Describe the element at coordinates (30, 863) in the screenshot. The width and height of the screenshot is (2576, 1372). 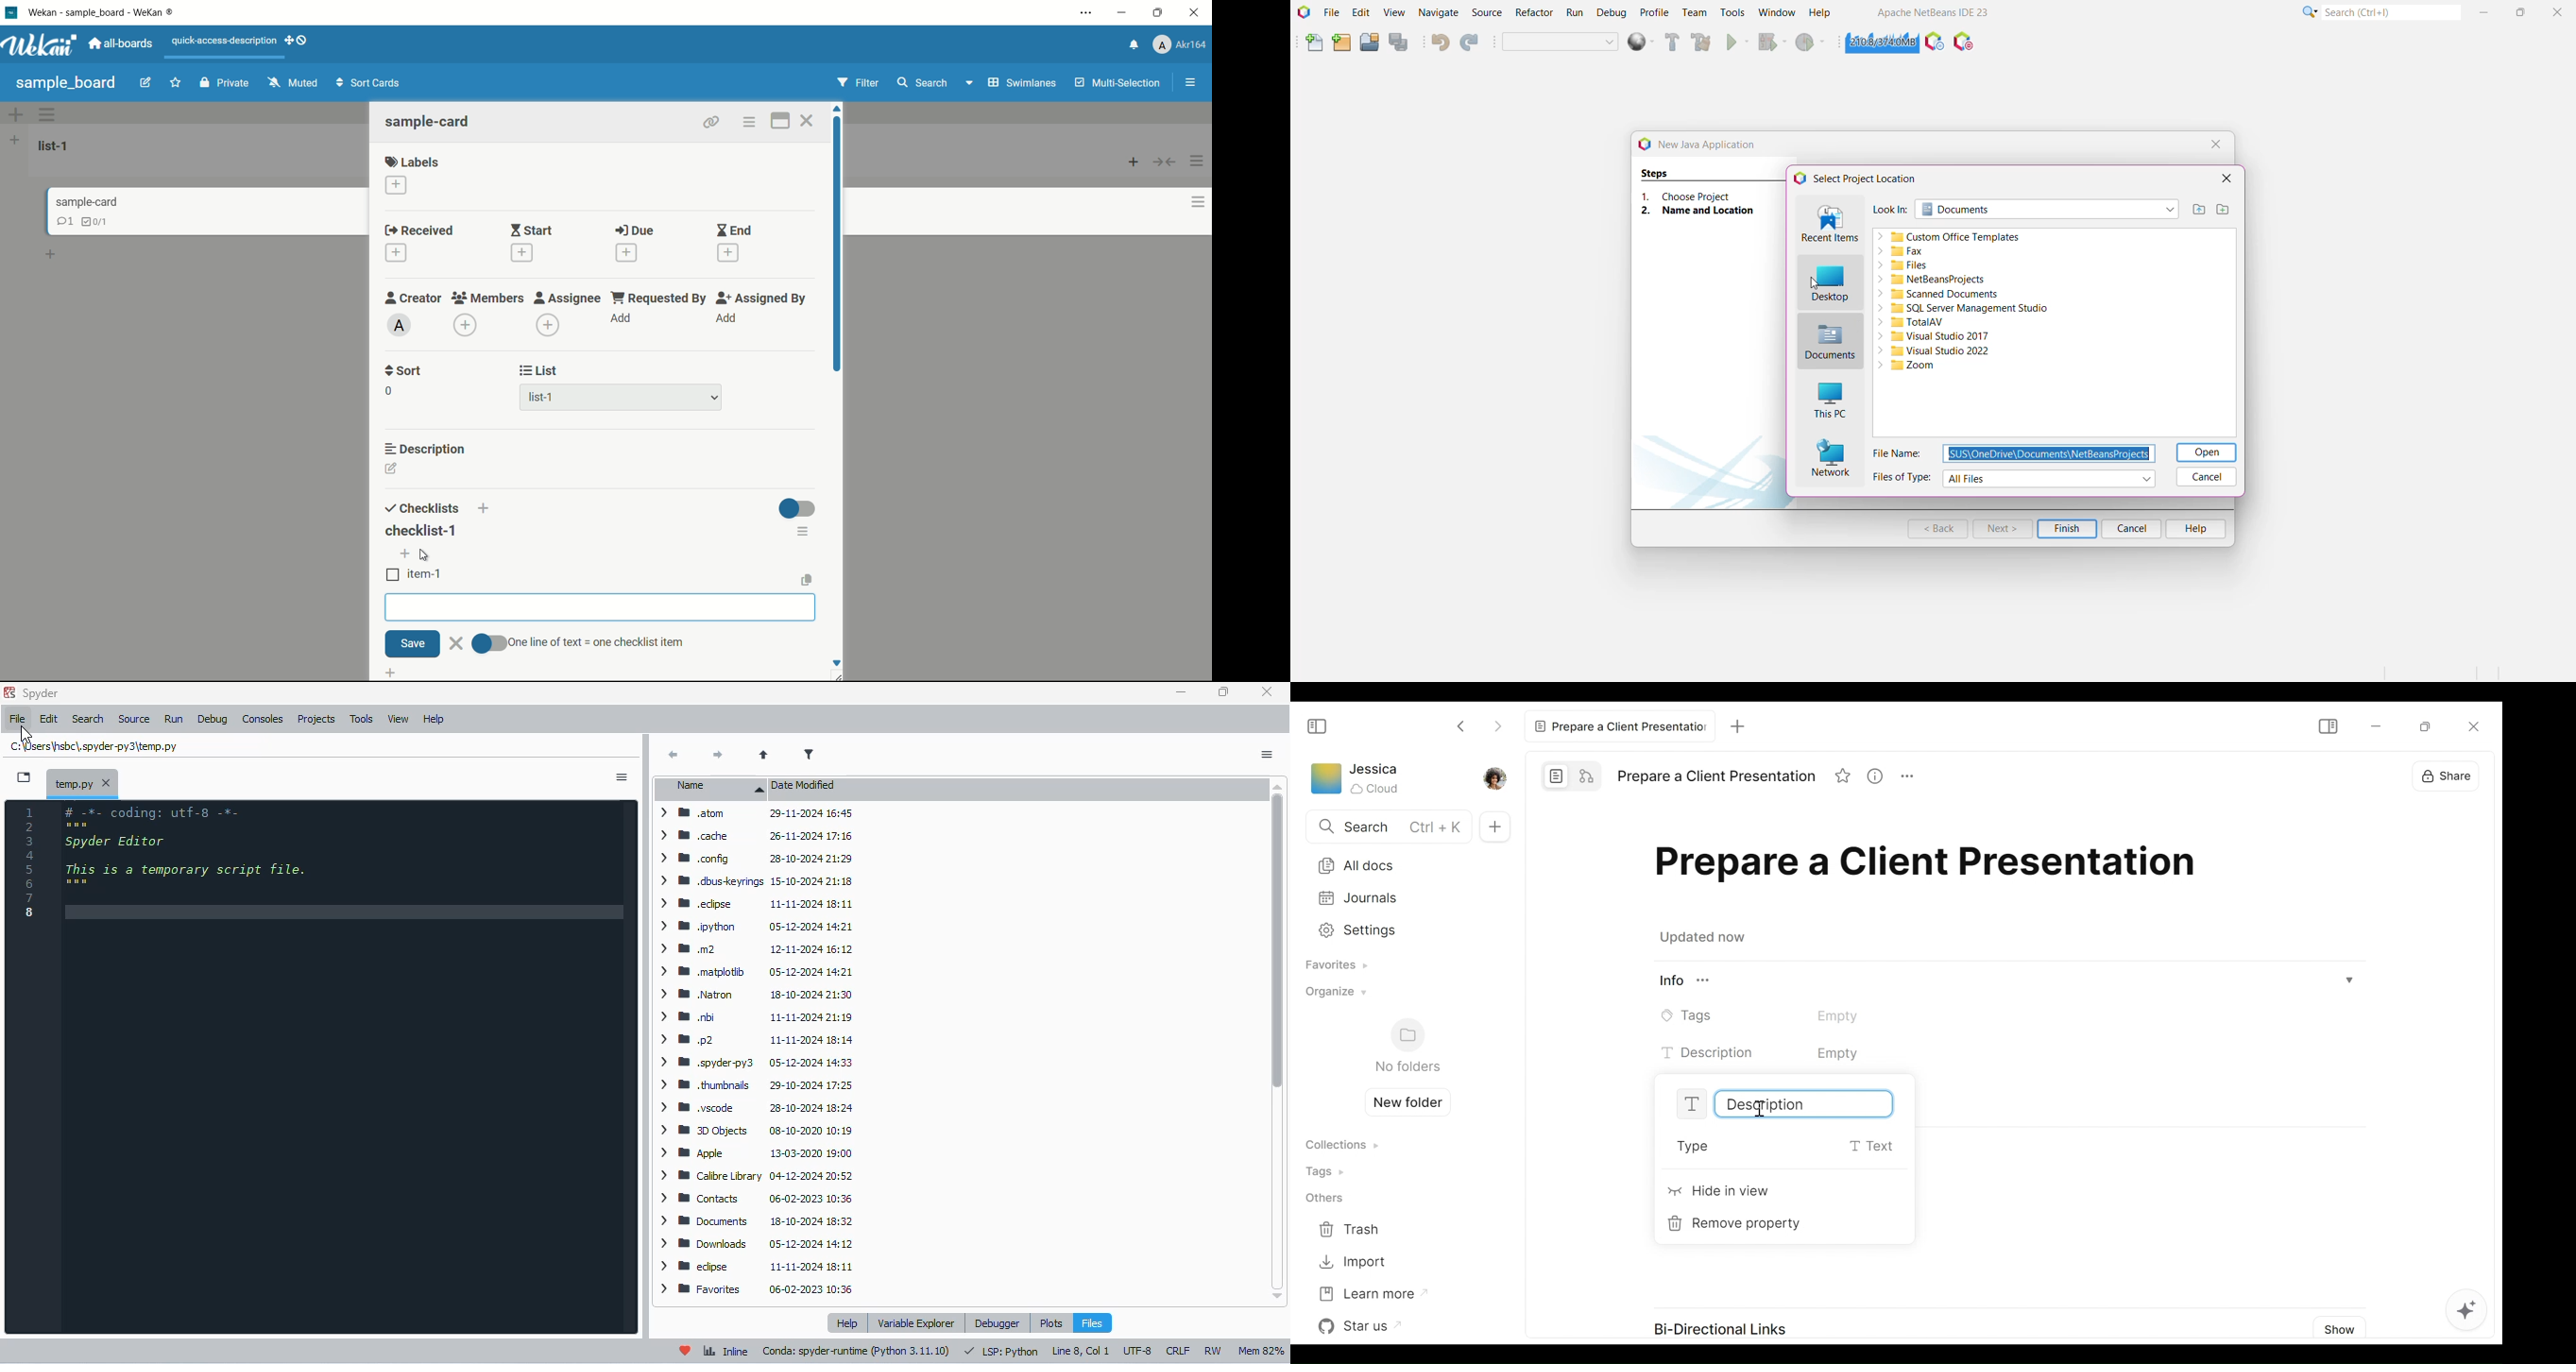
I see `line numbers` at that location.